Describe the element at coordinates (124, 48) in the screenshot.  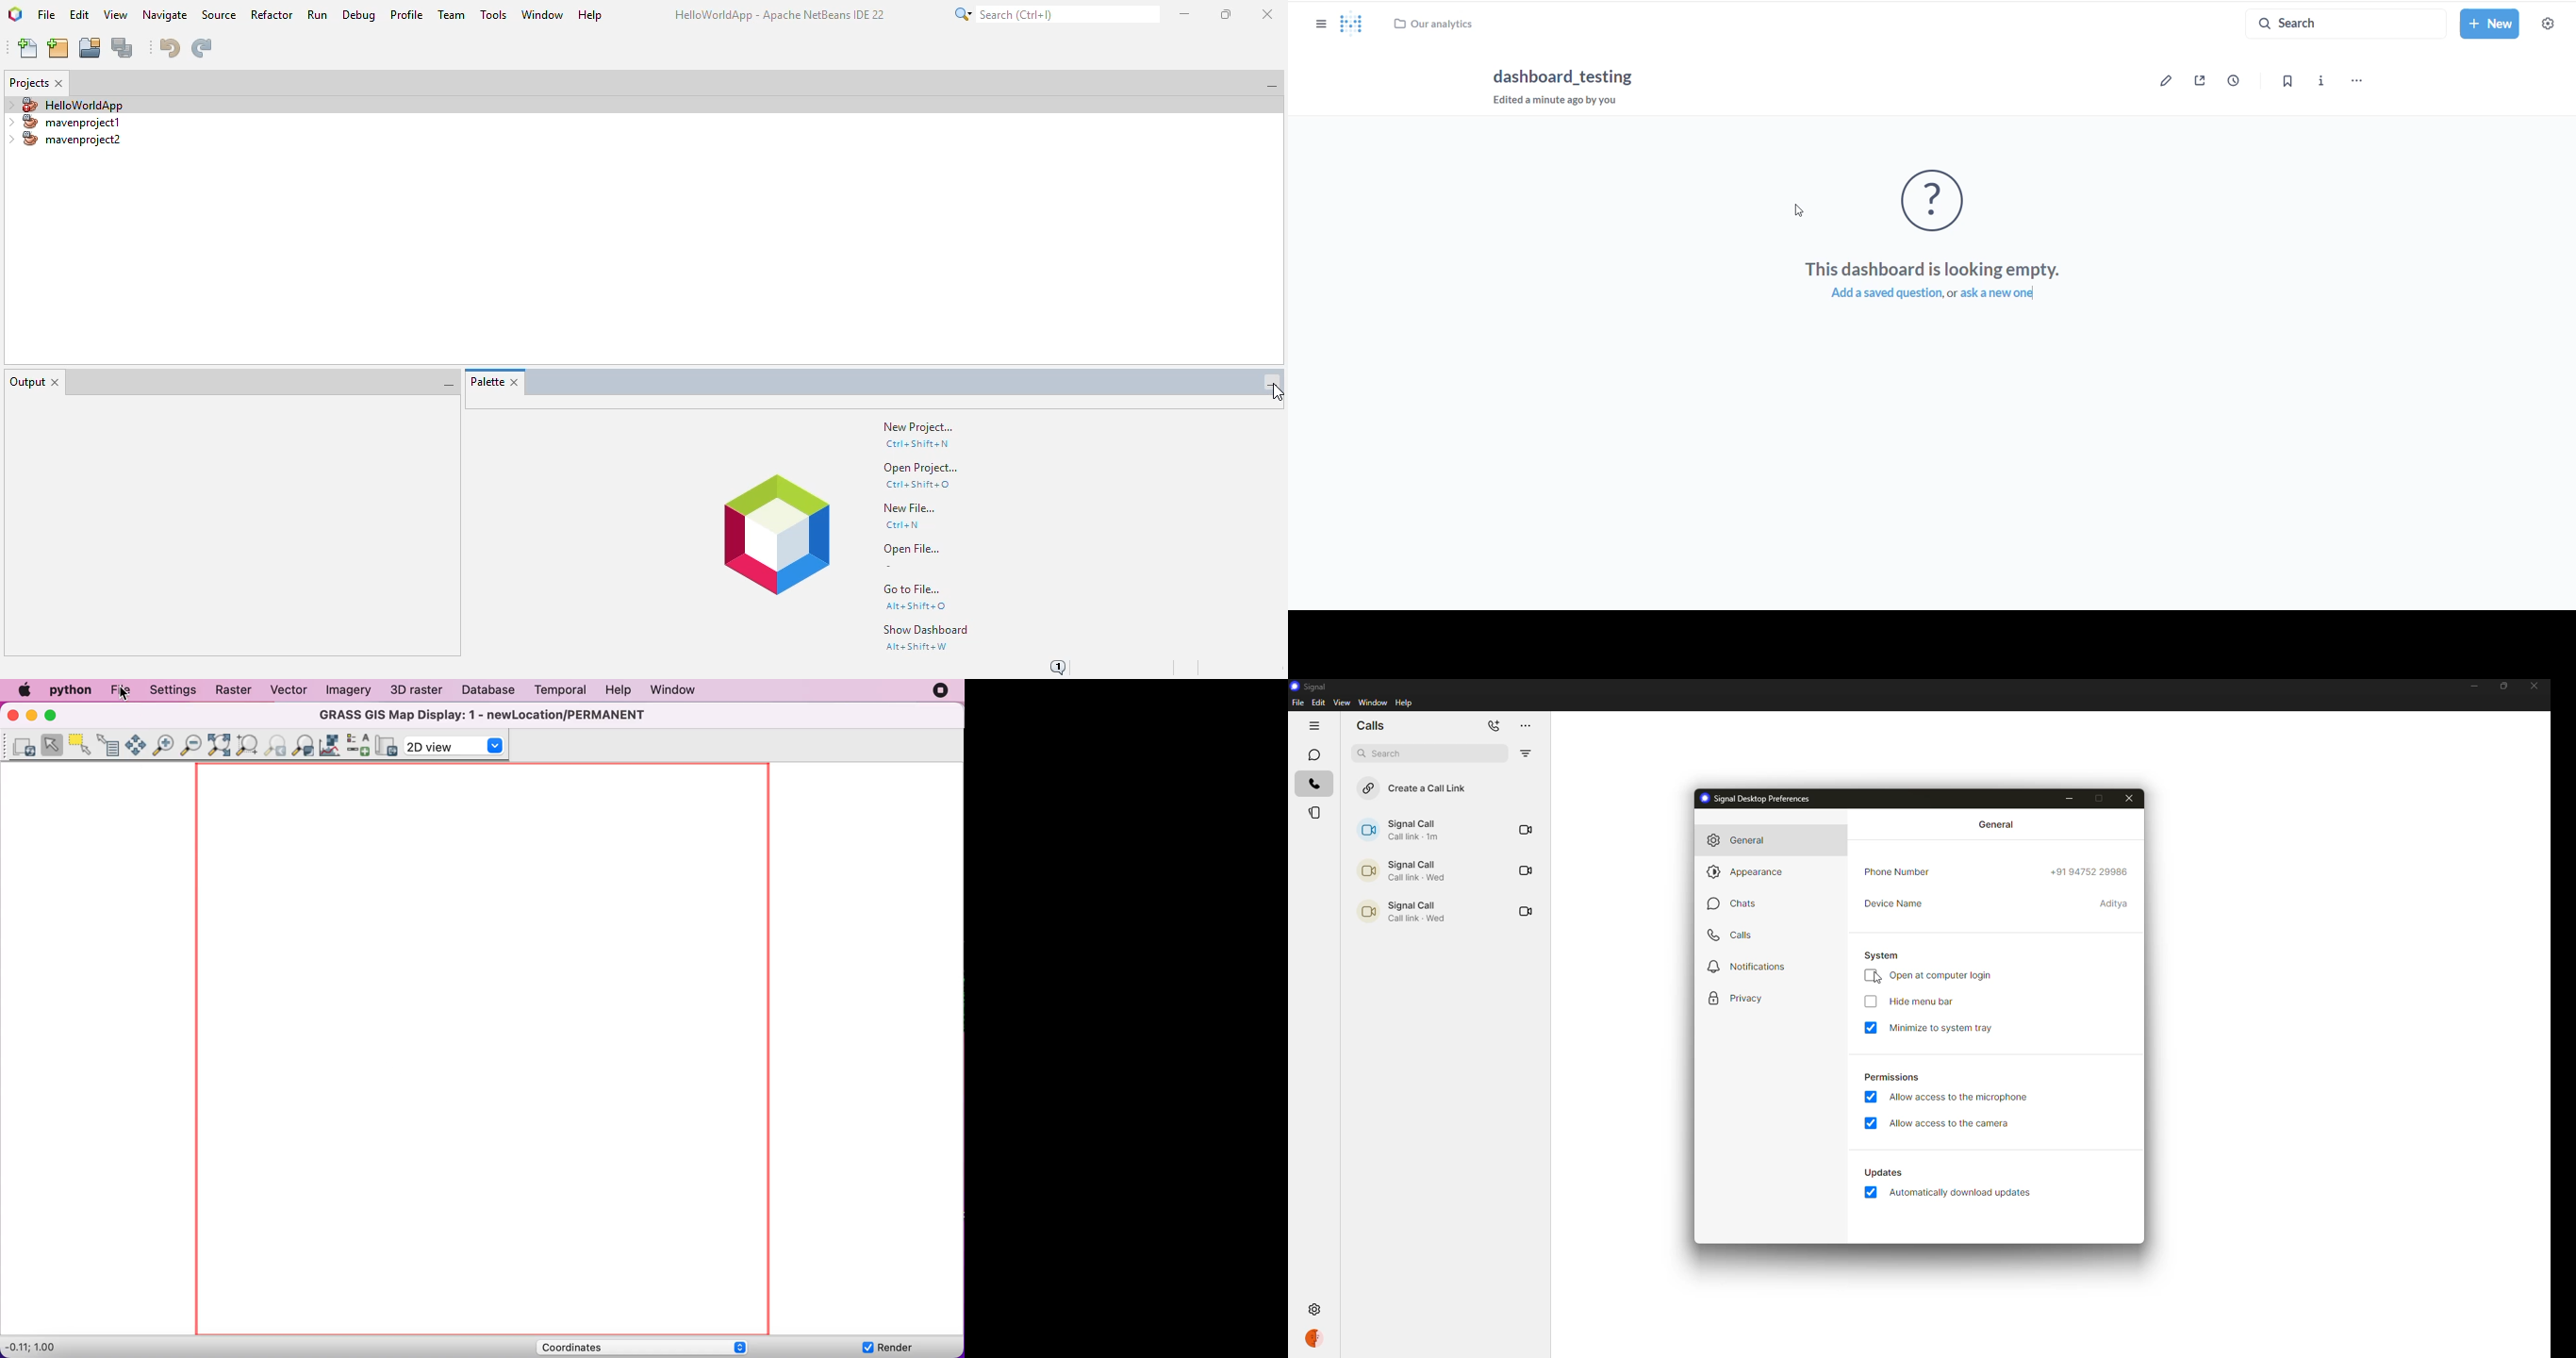
I see `save all` at that location.